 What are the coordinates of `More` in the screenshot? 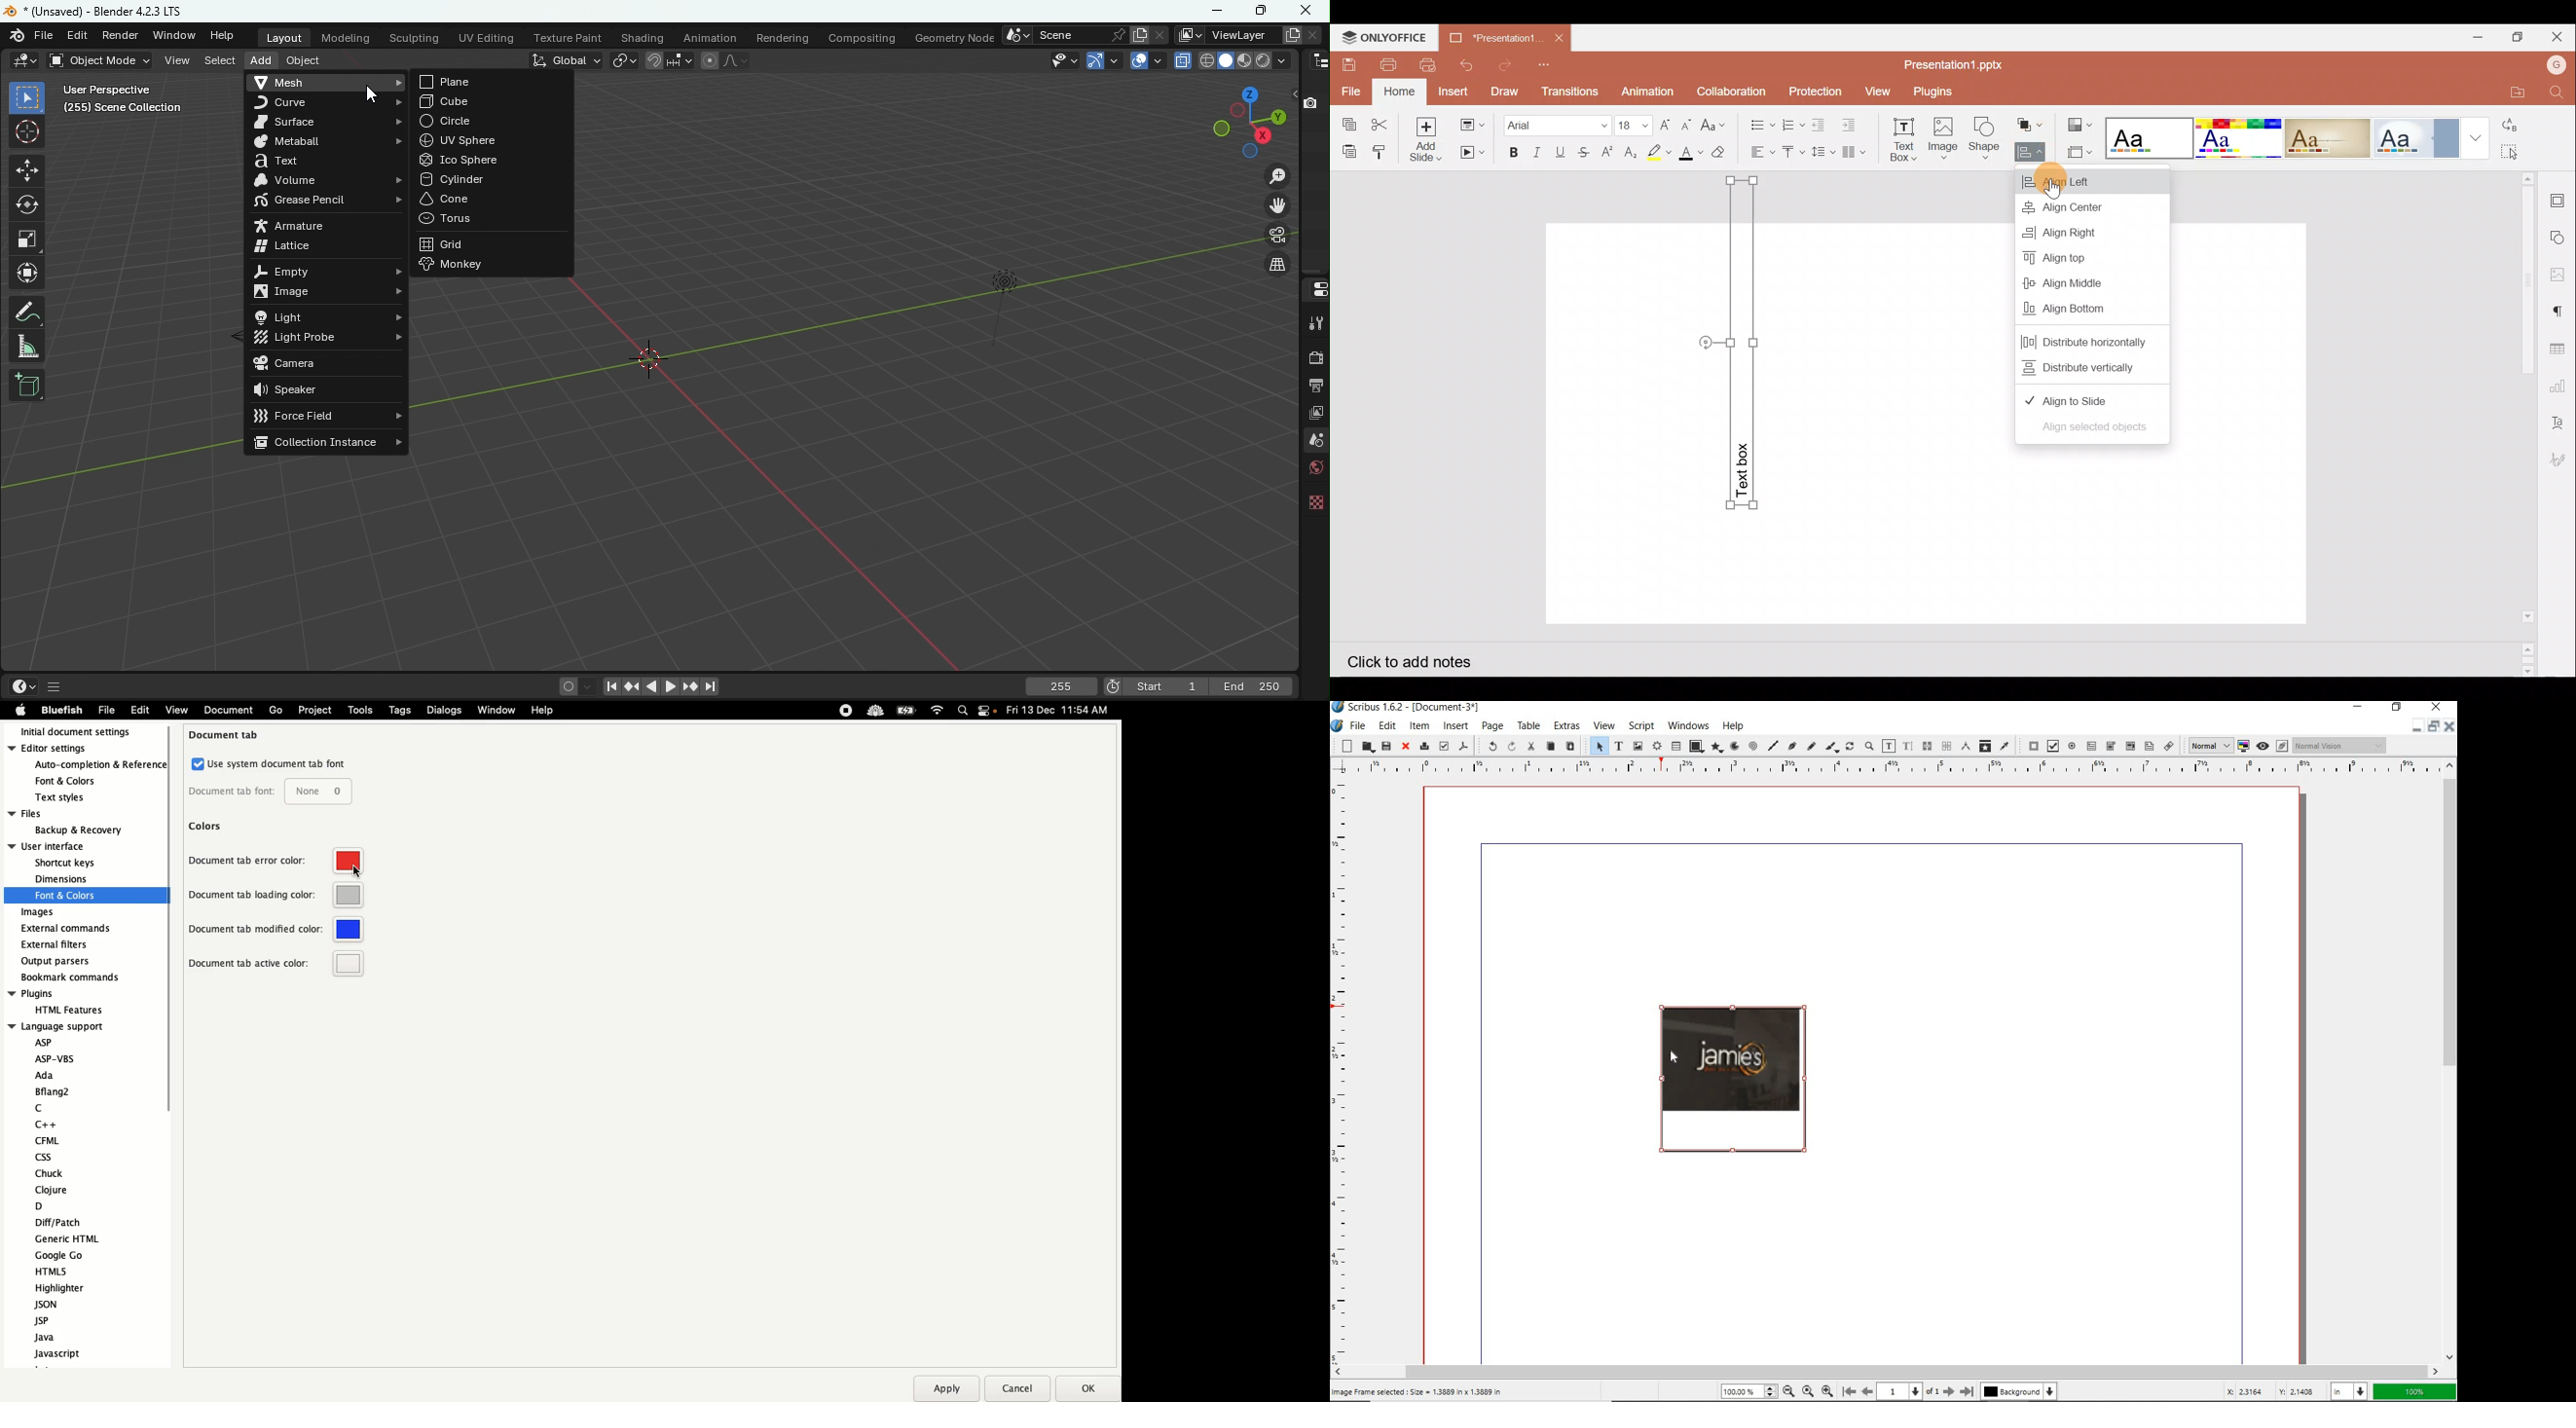 It's located at (2477, 141).